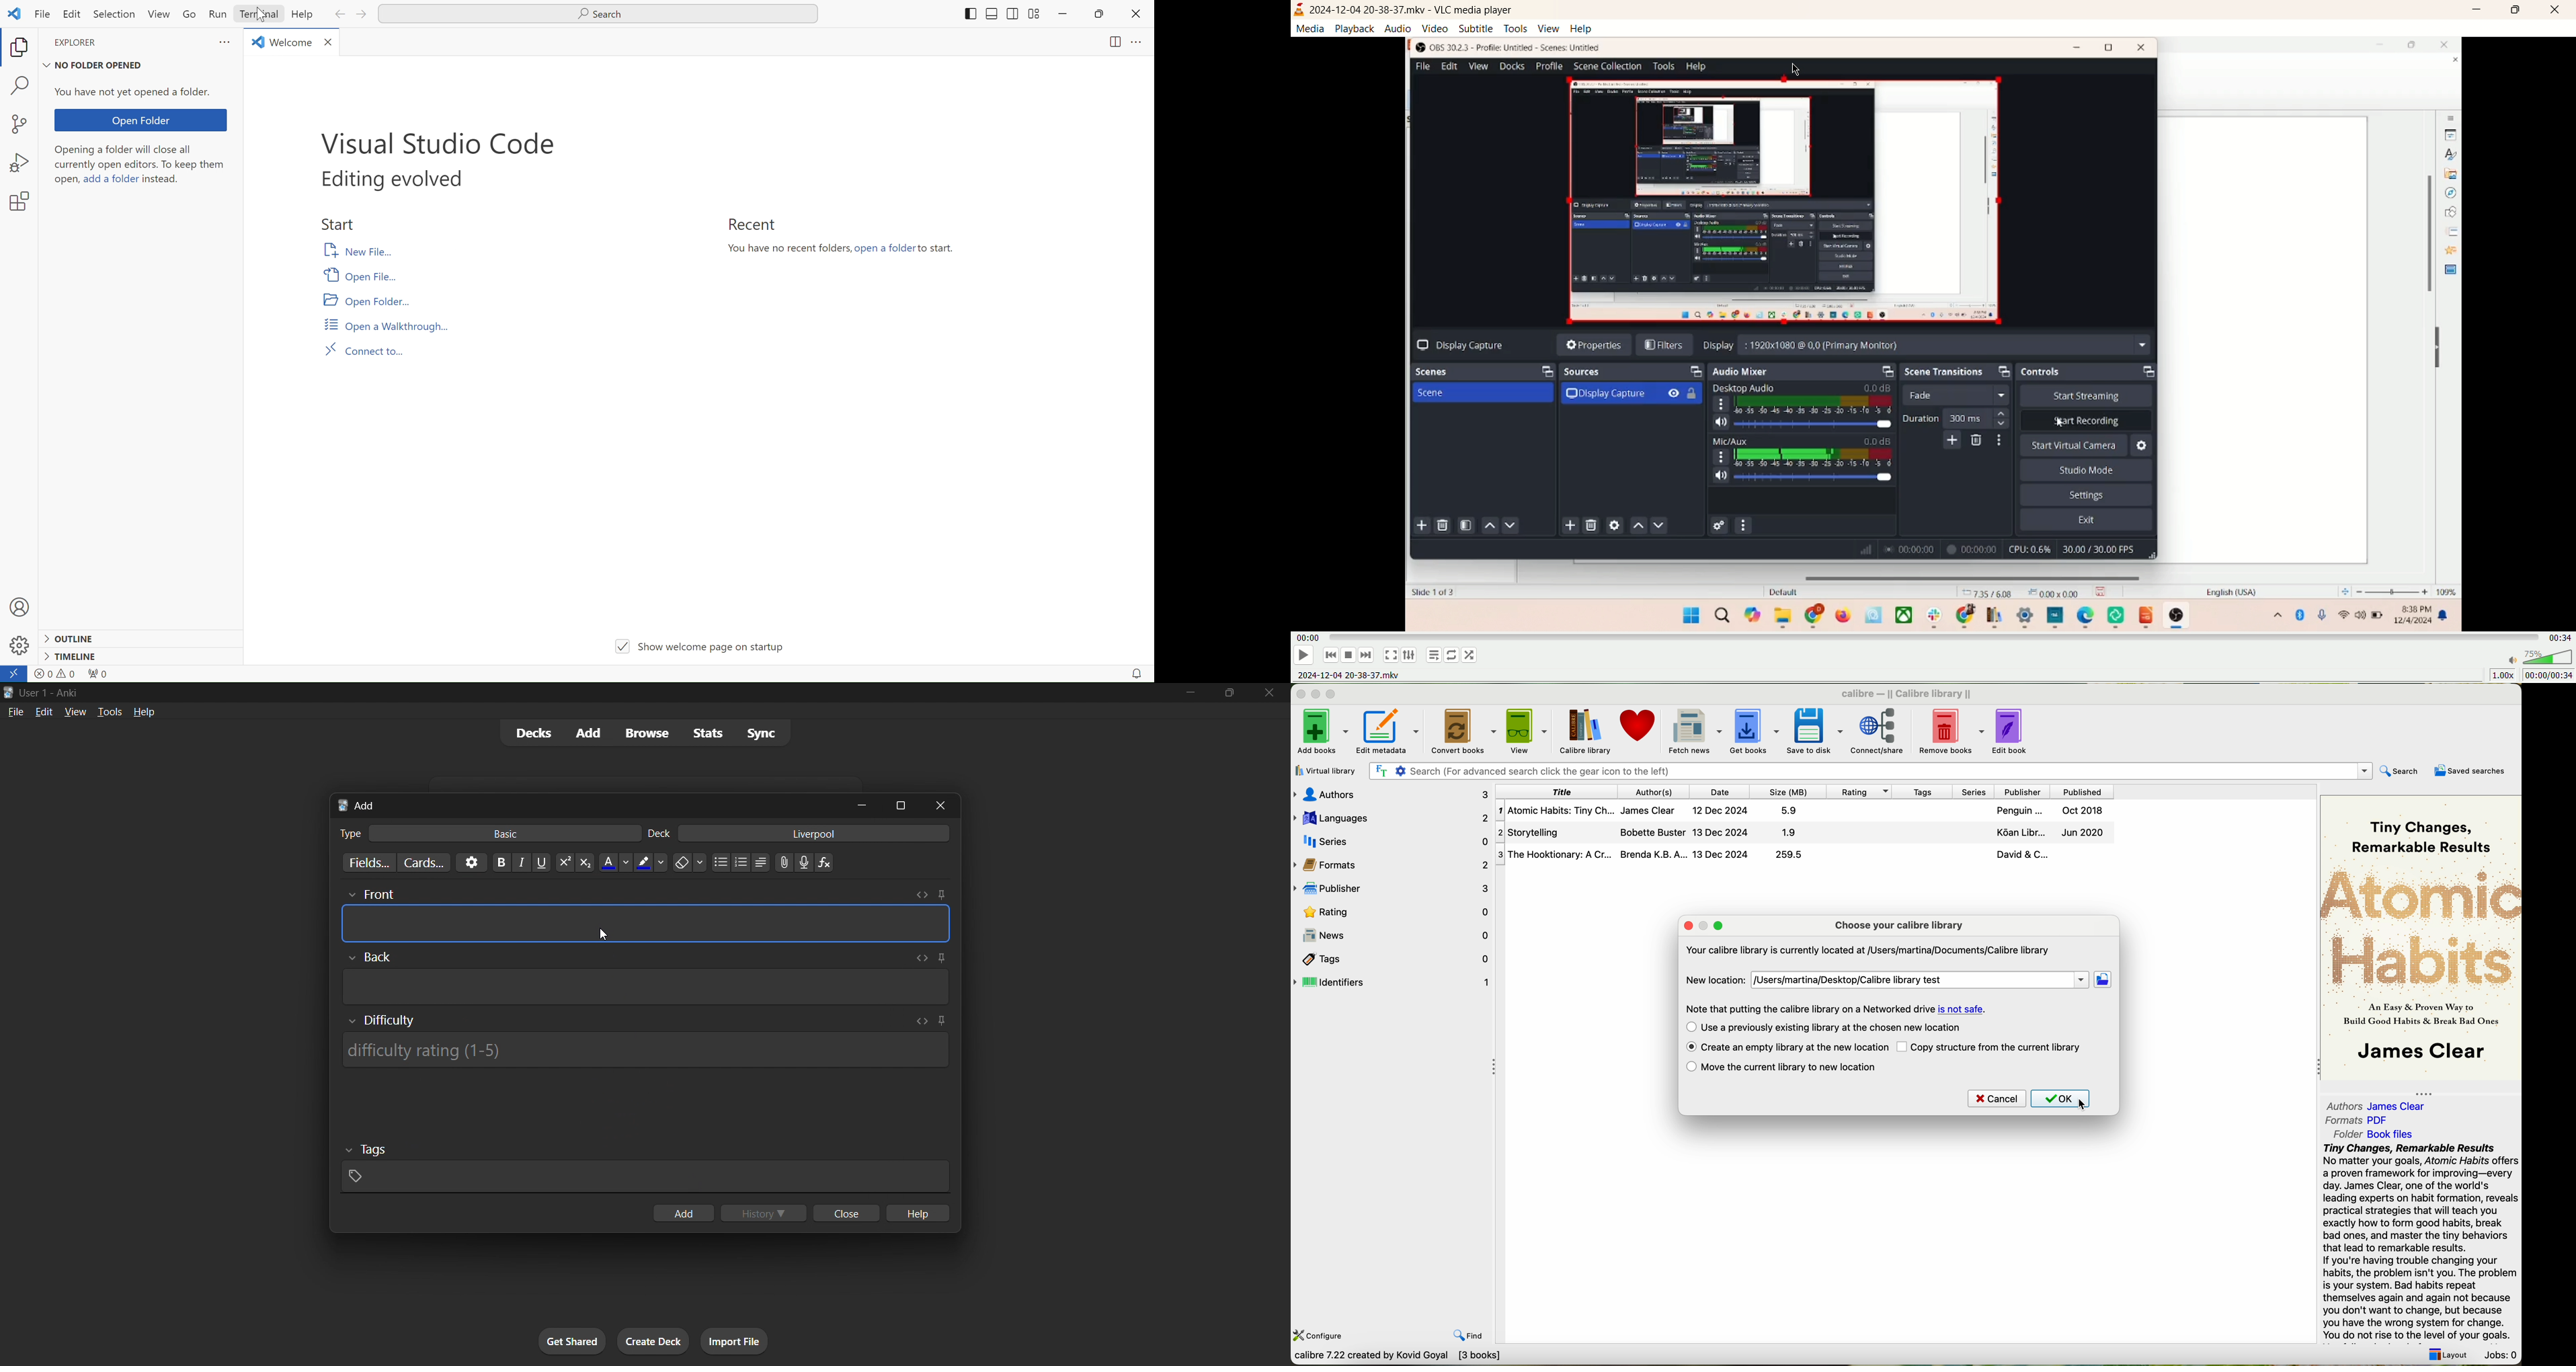 This screenshot has height=1372, width=2576. What do you see at coordinates (2564, 637) in the screenshot?
I see `total time` at bounding box center [2564, 637].